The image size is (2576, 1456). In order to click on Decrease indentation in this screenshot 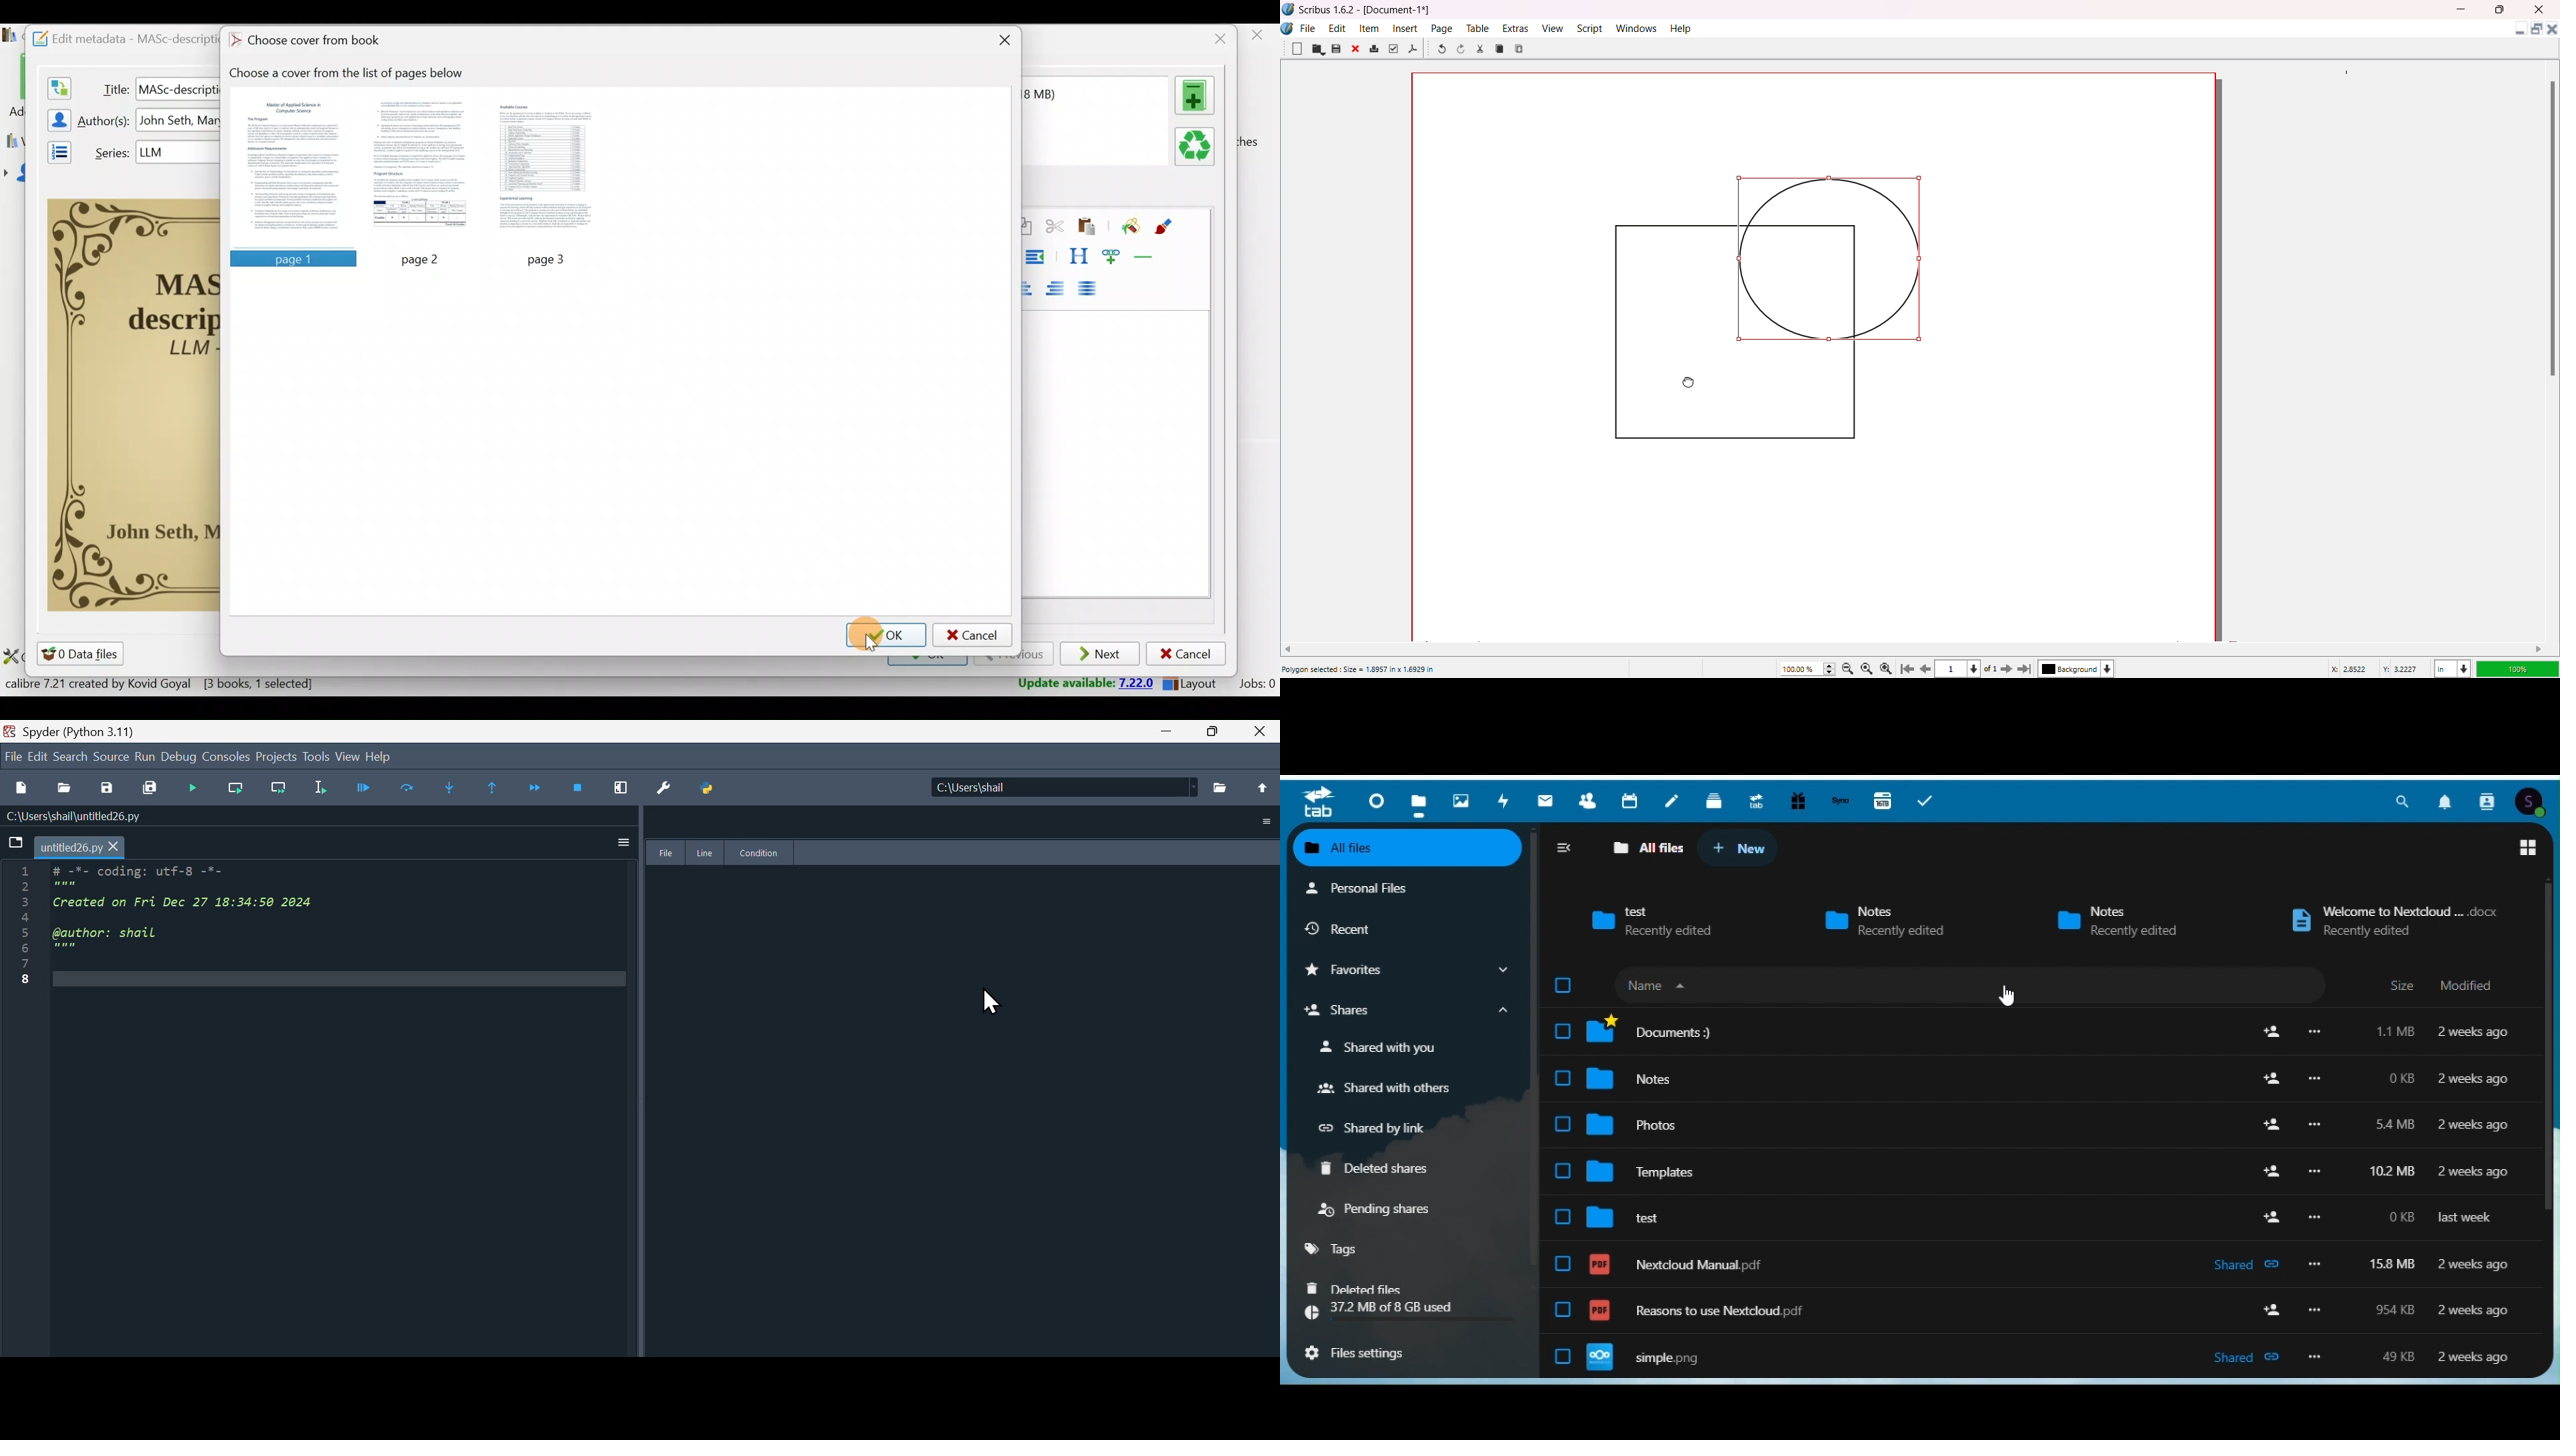, I will do `click(1037, 257)`.